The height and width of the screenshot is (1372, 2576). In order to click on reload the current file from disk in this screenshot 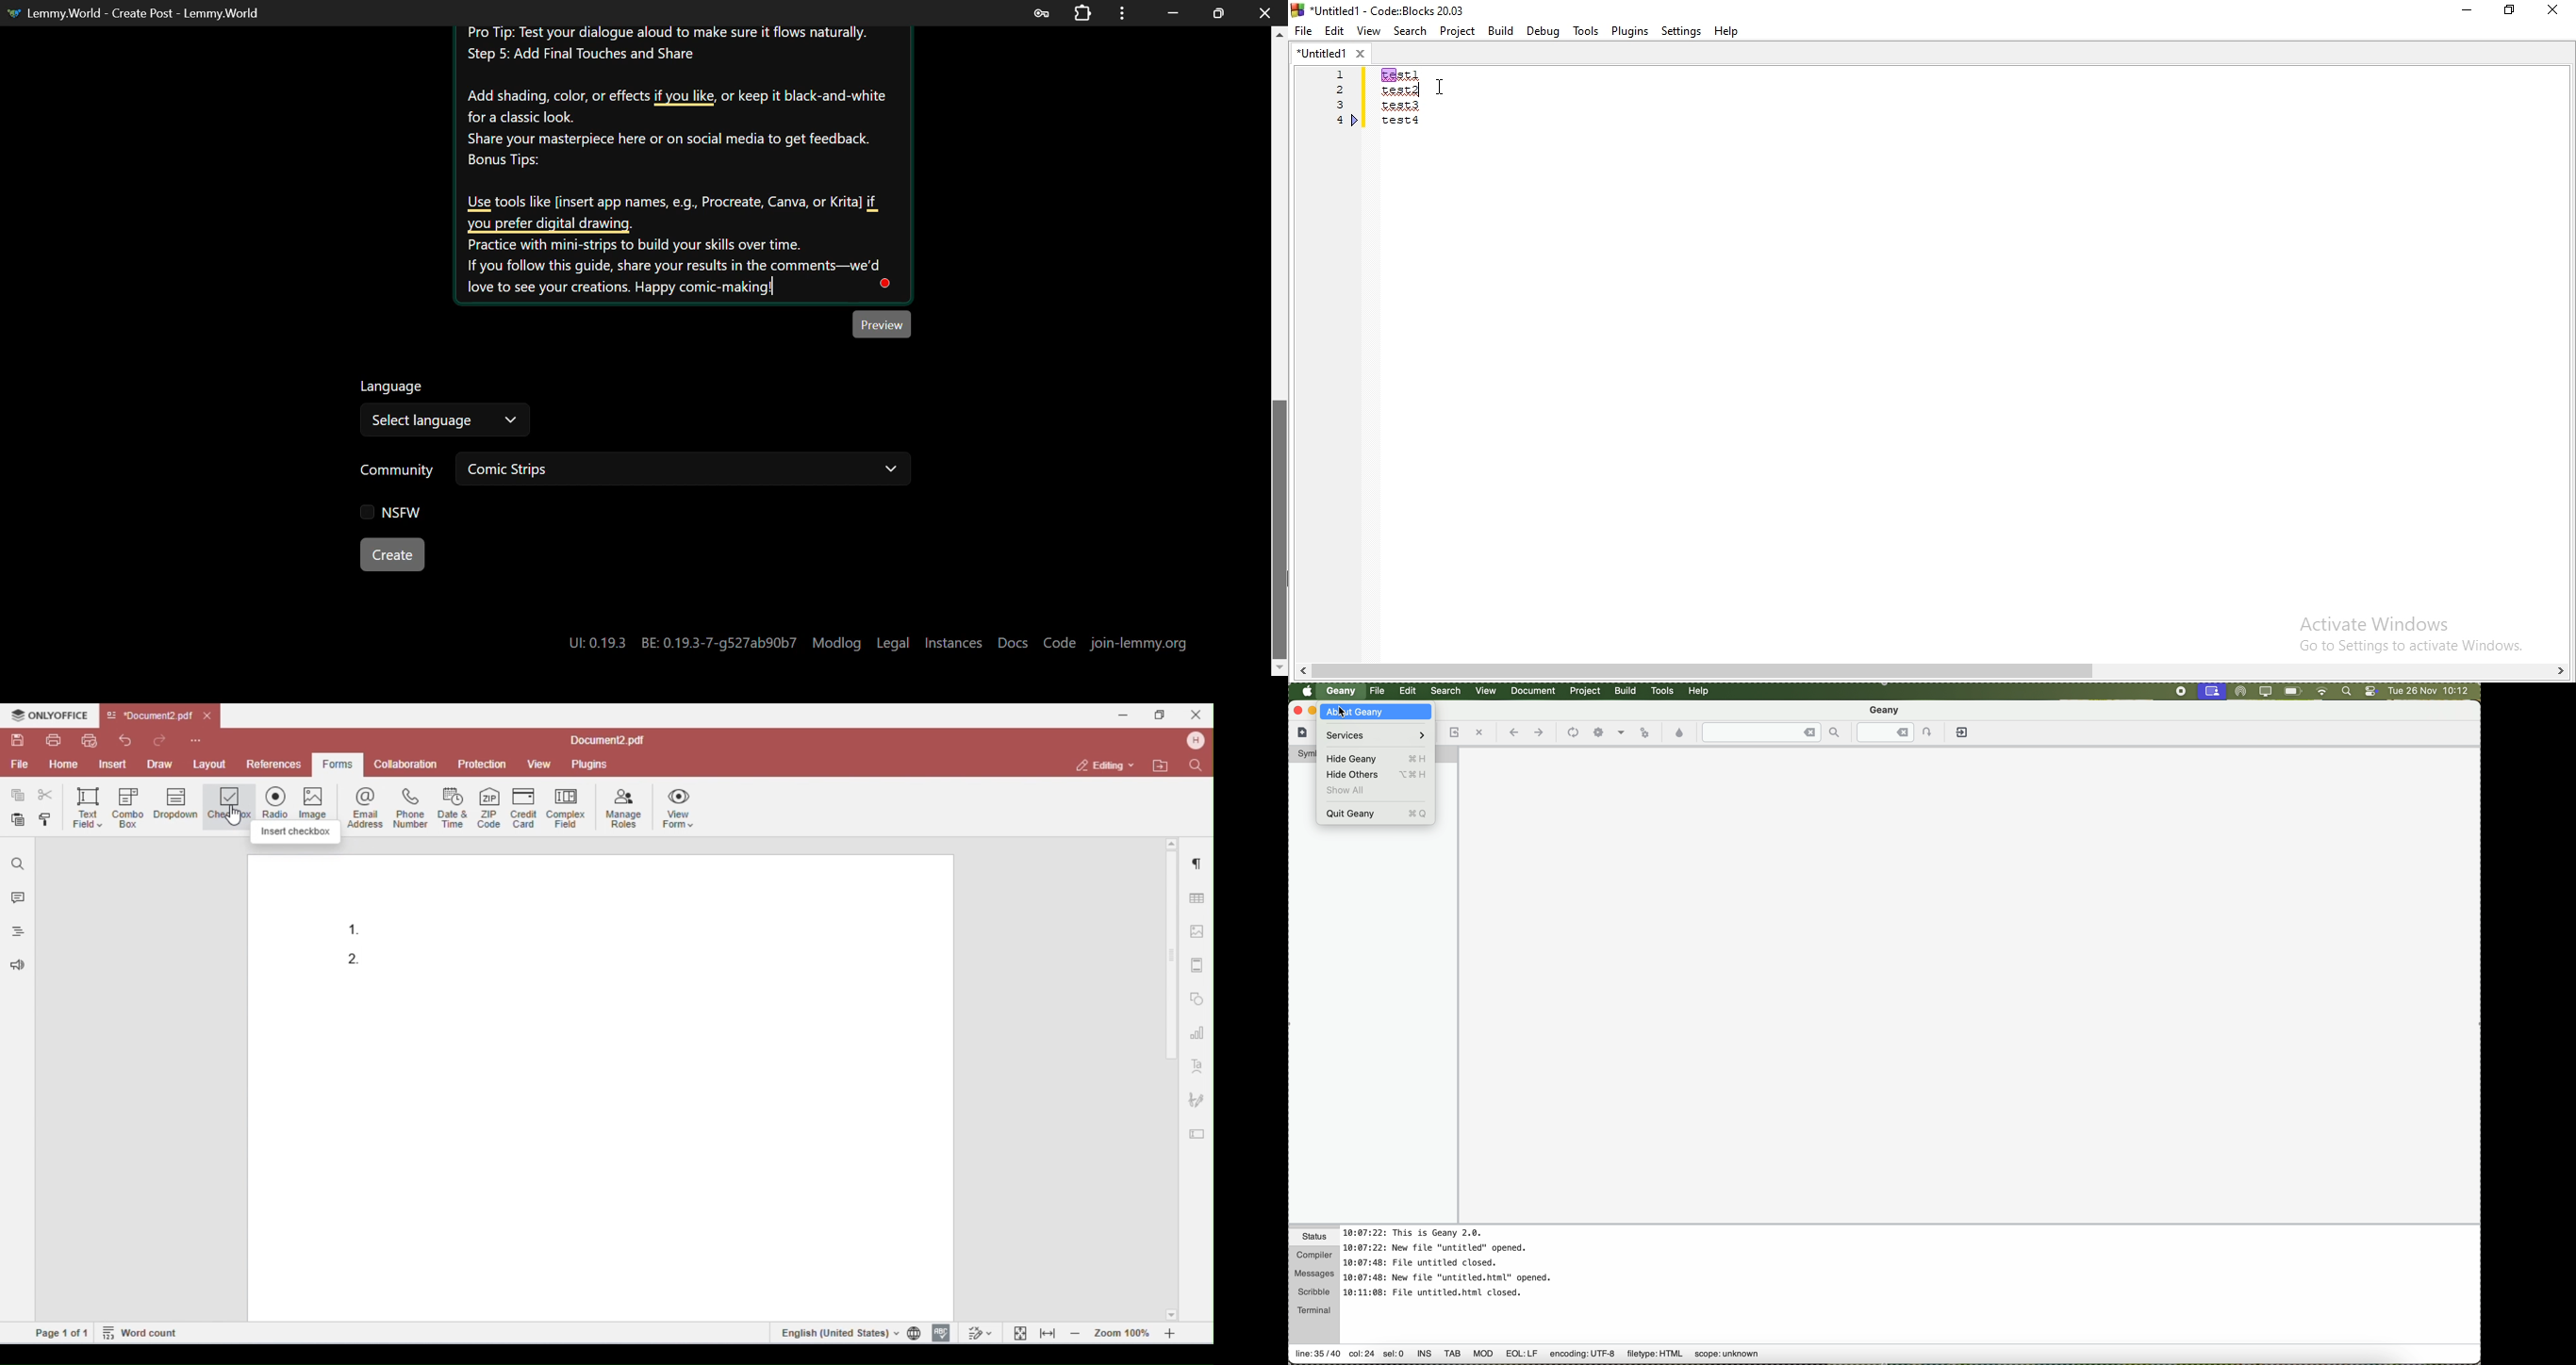, I will do `click(1456, 732)`.